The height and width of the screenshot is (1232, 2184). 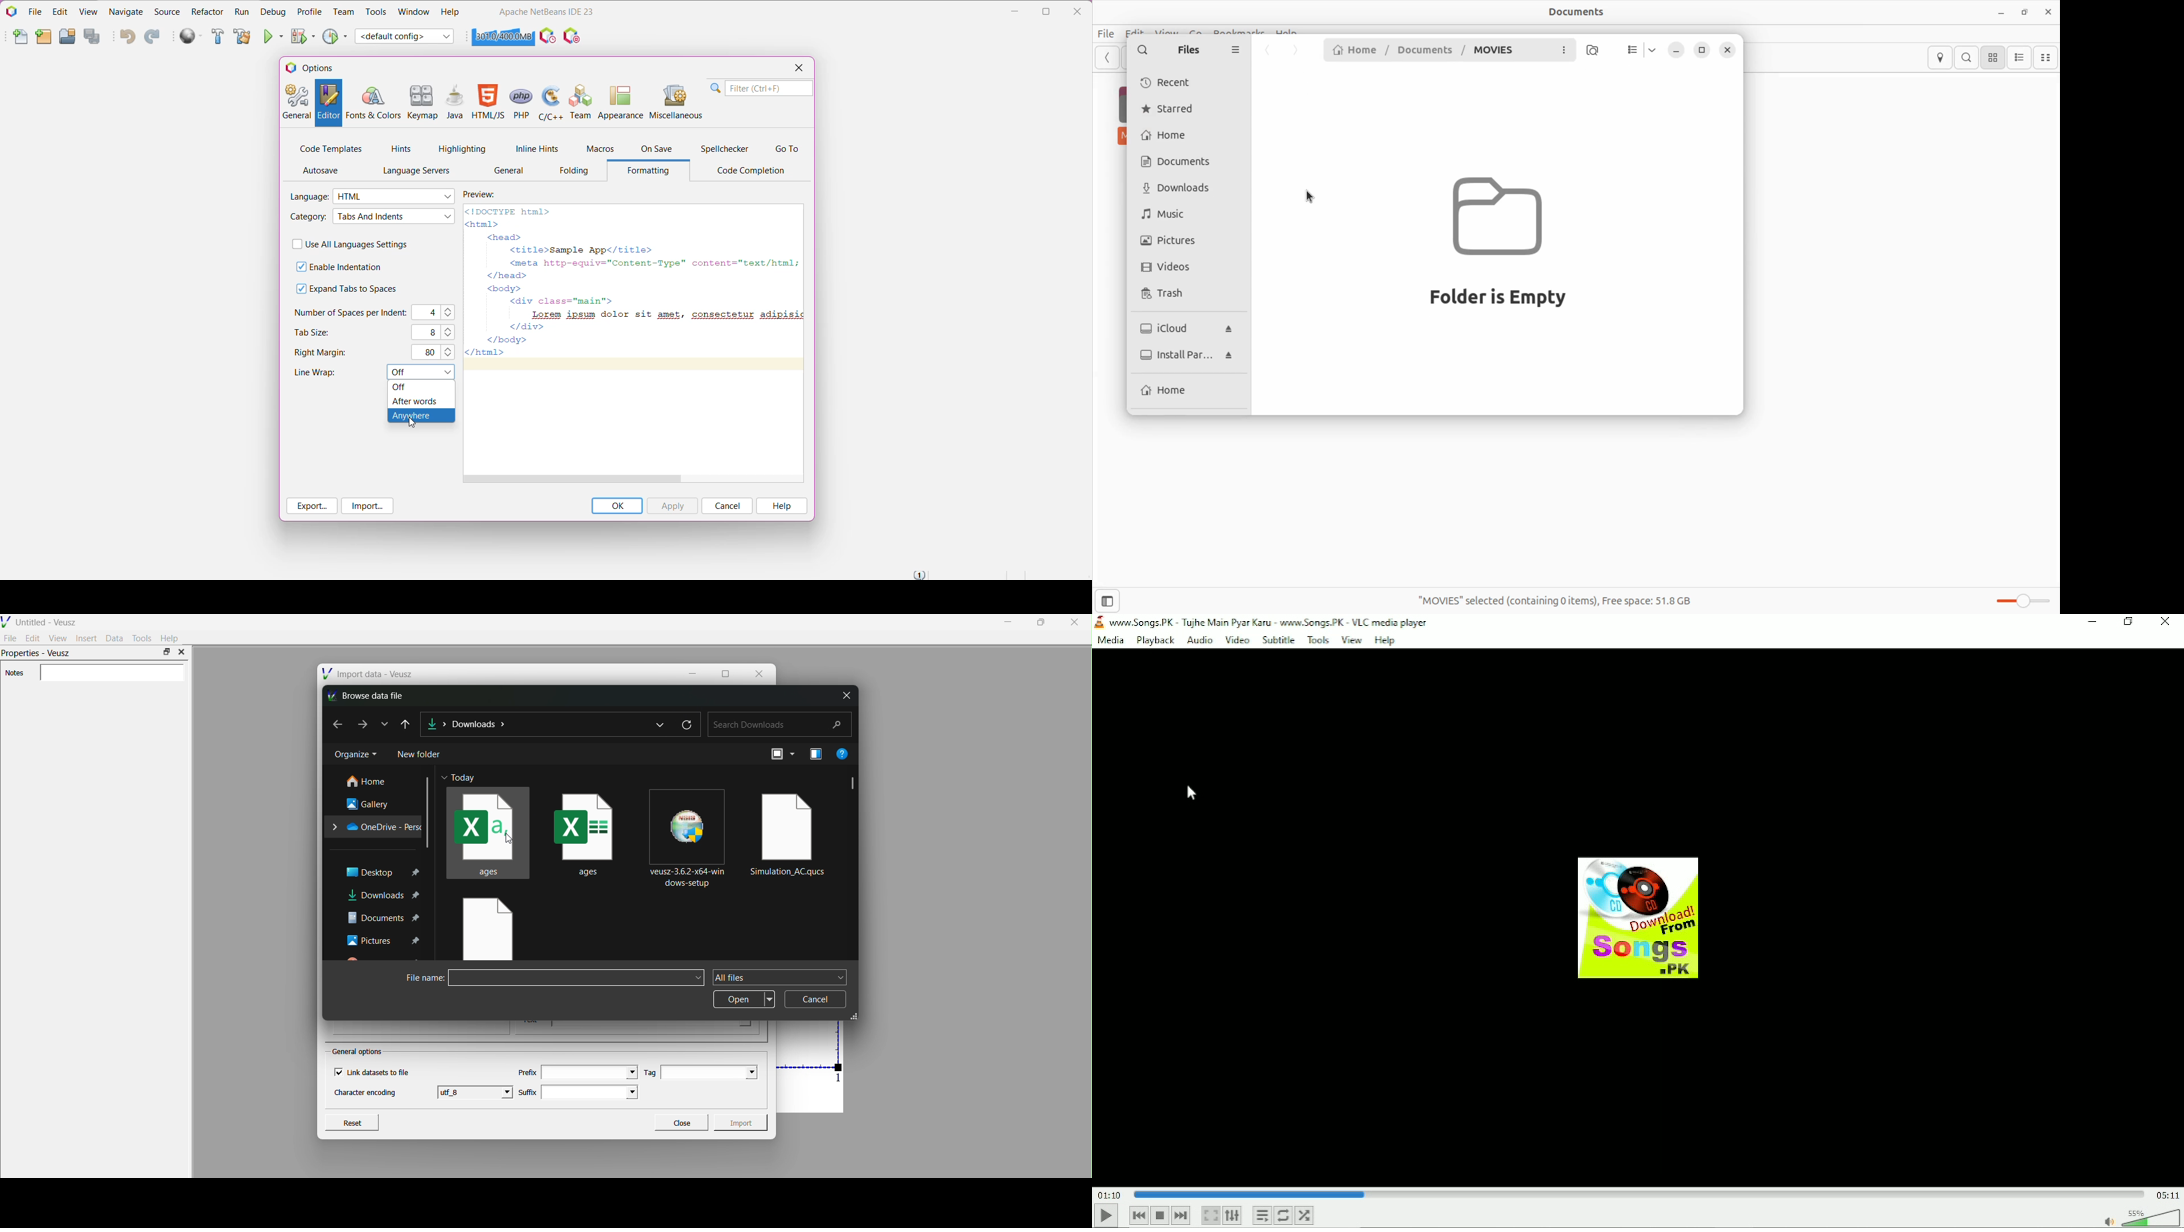 What do you see at coordinates (114, 638) in the screenshot?
I see `Data` at bounding box center [114, 638].